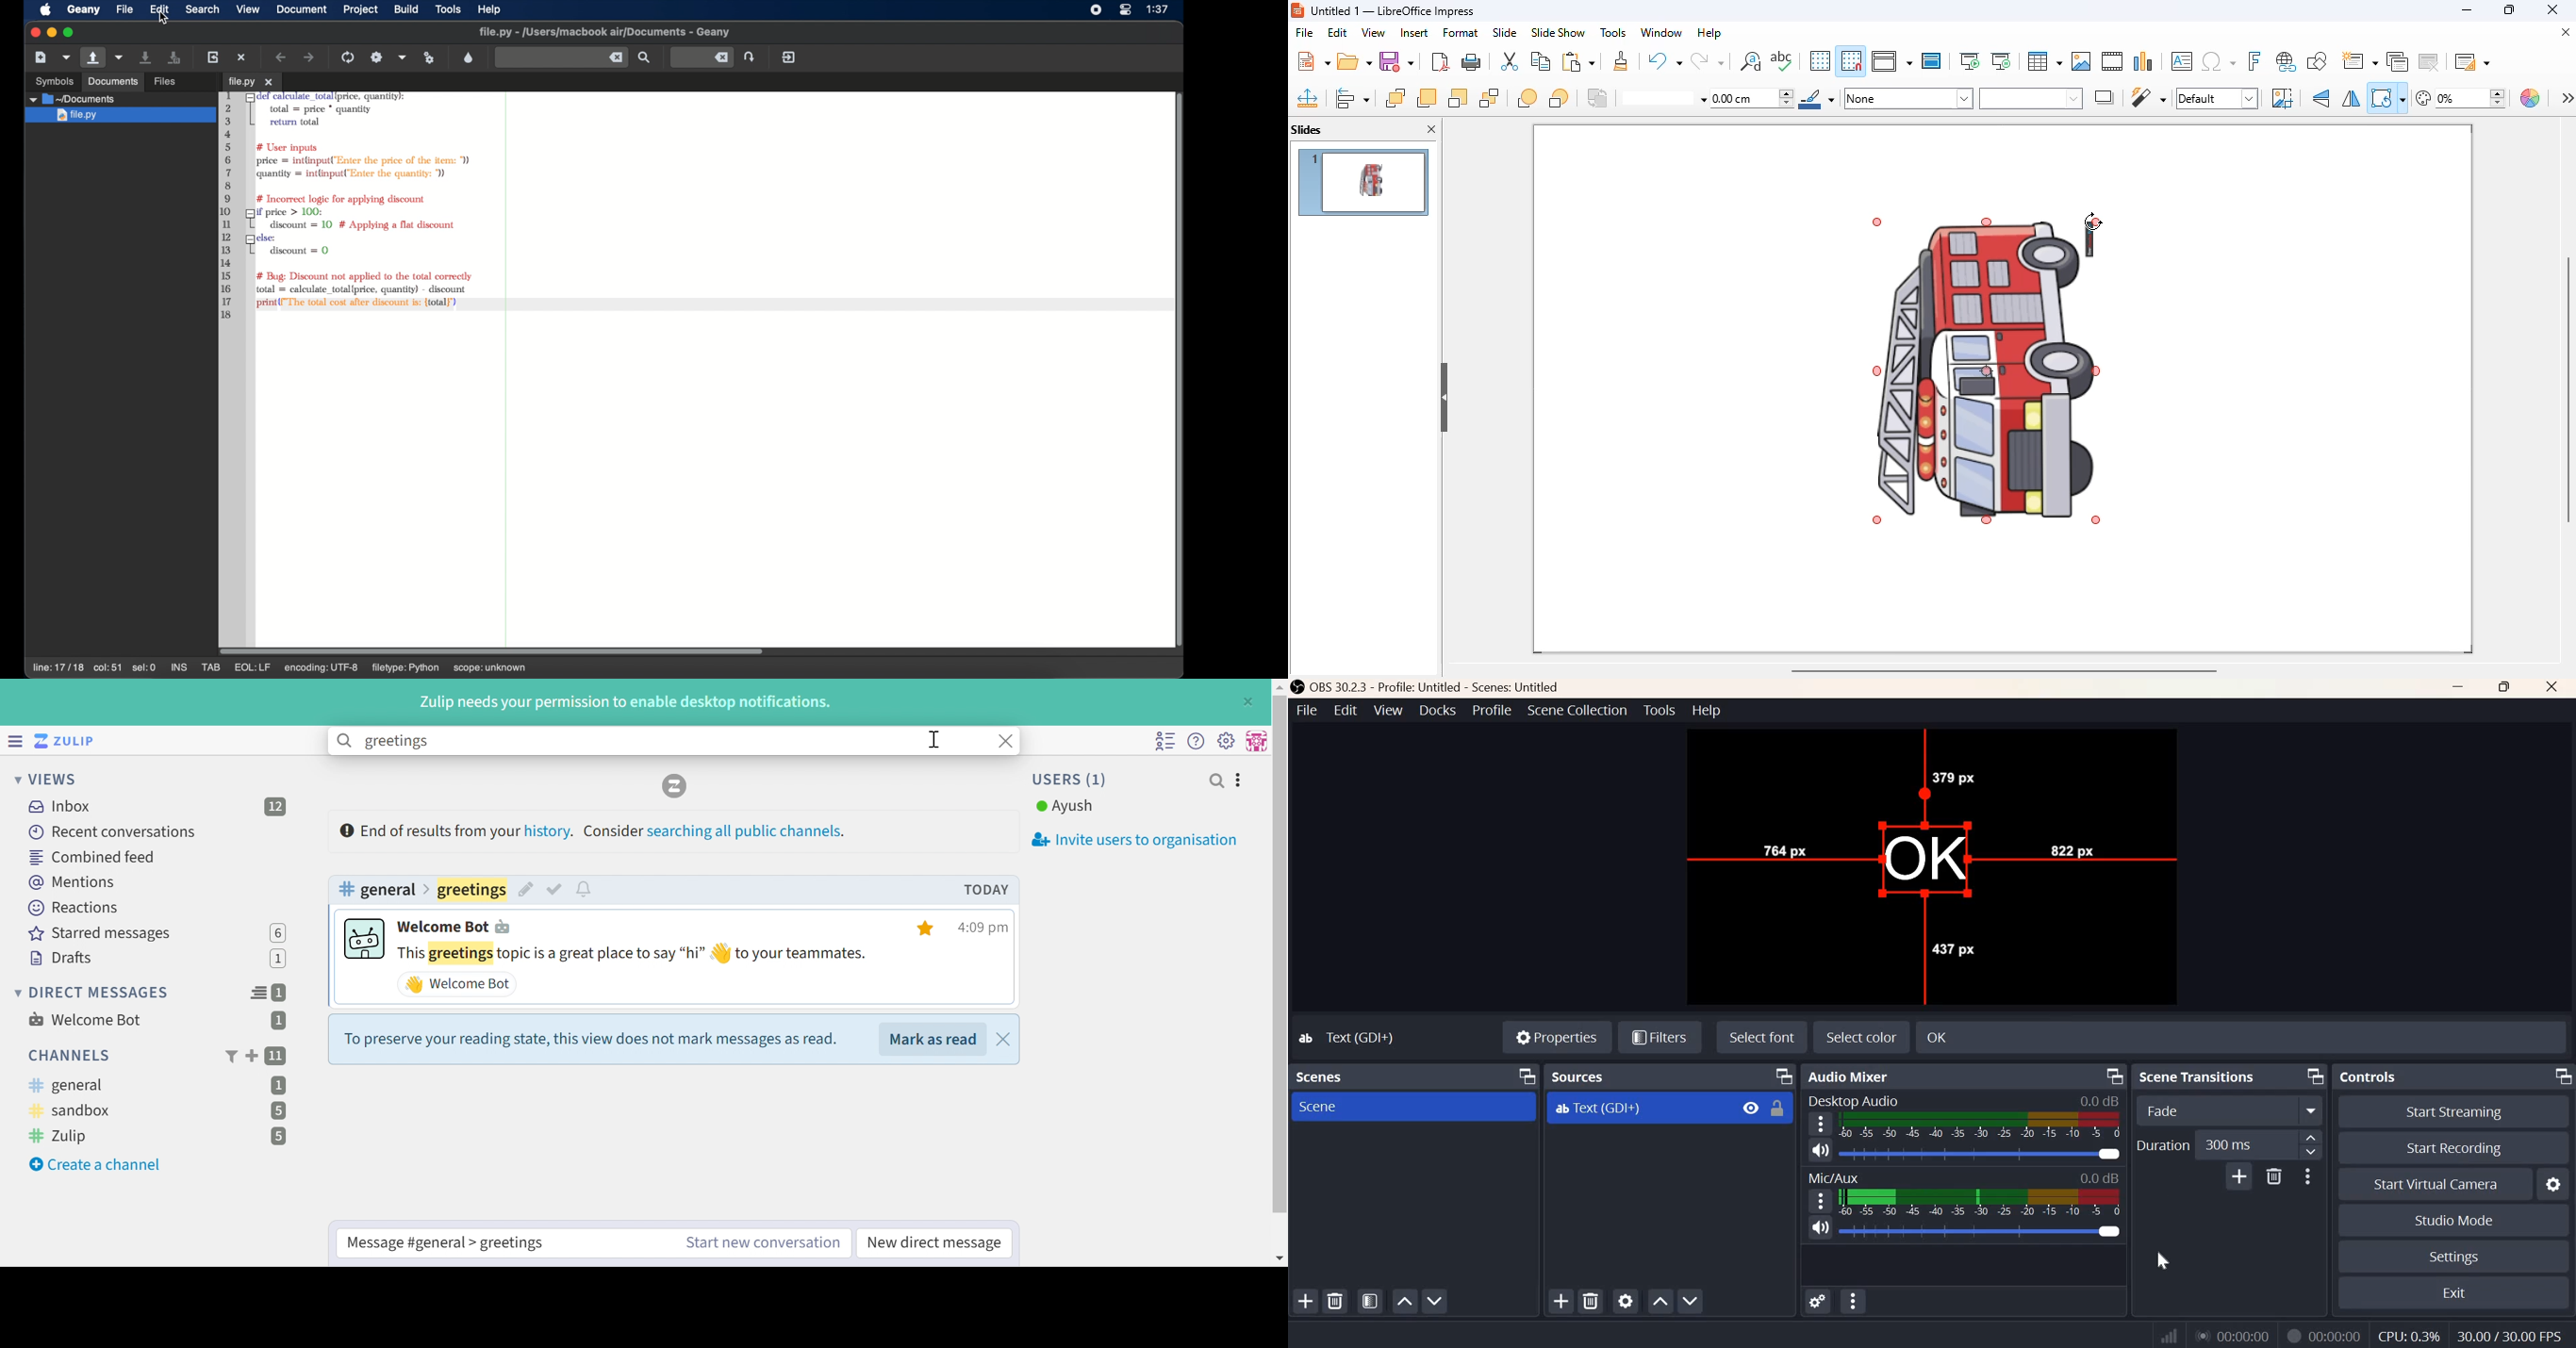 The height and width of the screenshot is (1372, 2576). What do you see at coordinates (1854, 1300) in the screenshot?
I see `Audio Mixer Menu` at bounding box center [1854, 1300].